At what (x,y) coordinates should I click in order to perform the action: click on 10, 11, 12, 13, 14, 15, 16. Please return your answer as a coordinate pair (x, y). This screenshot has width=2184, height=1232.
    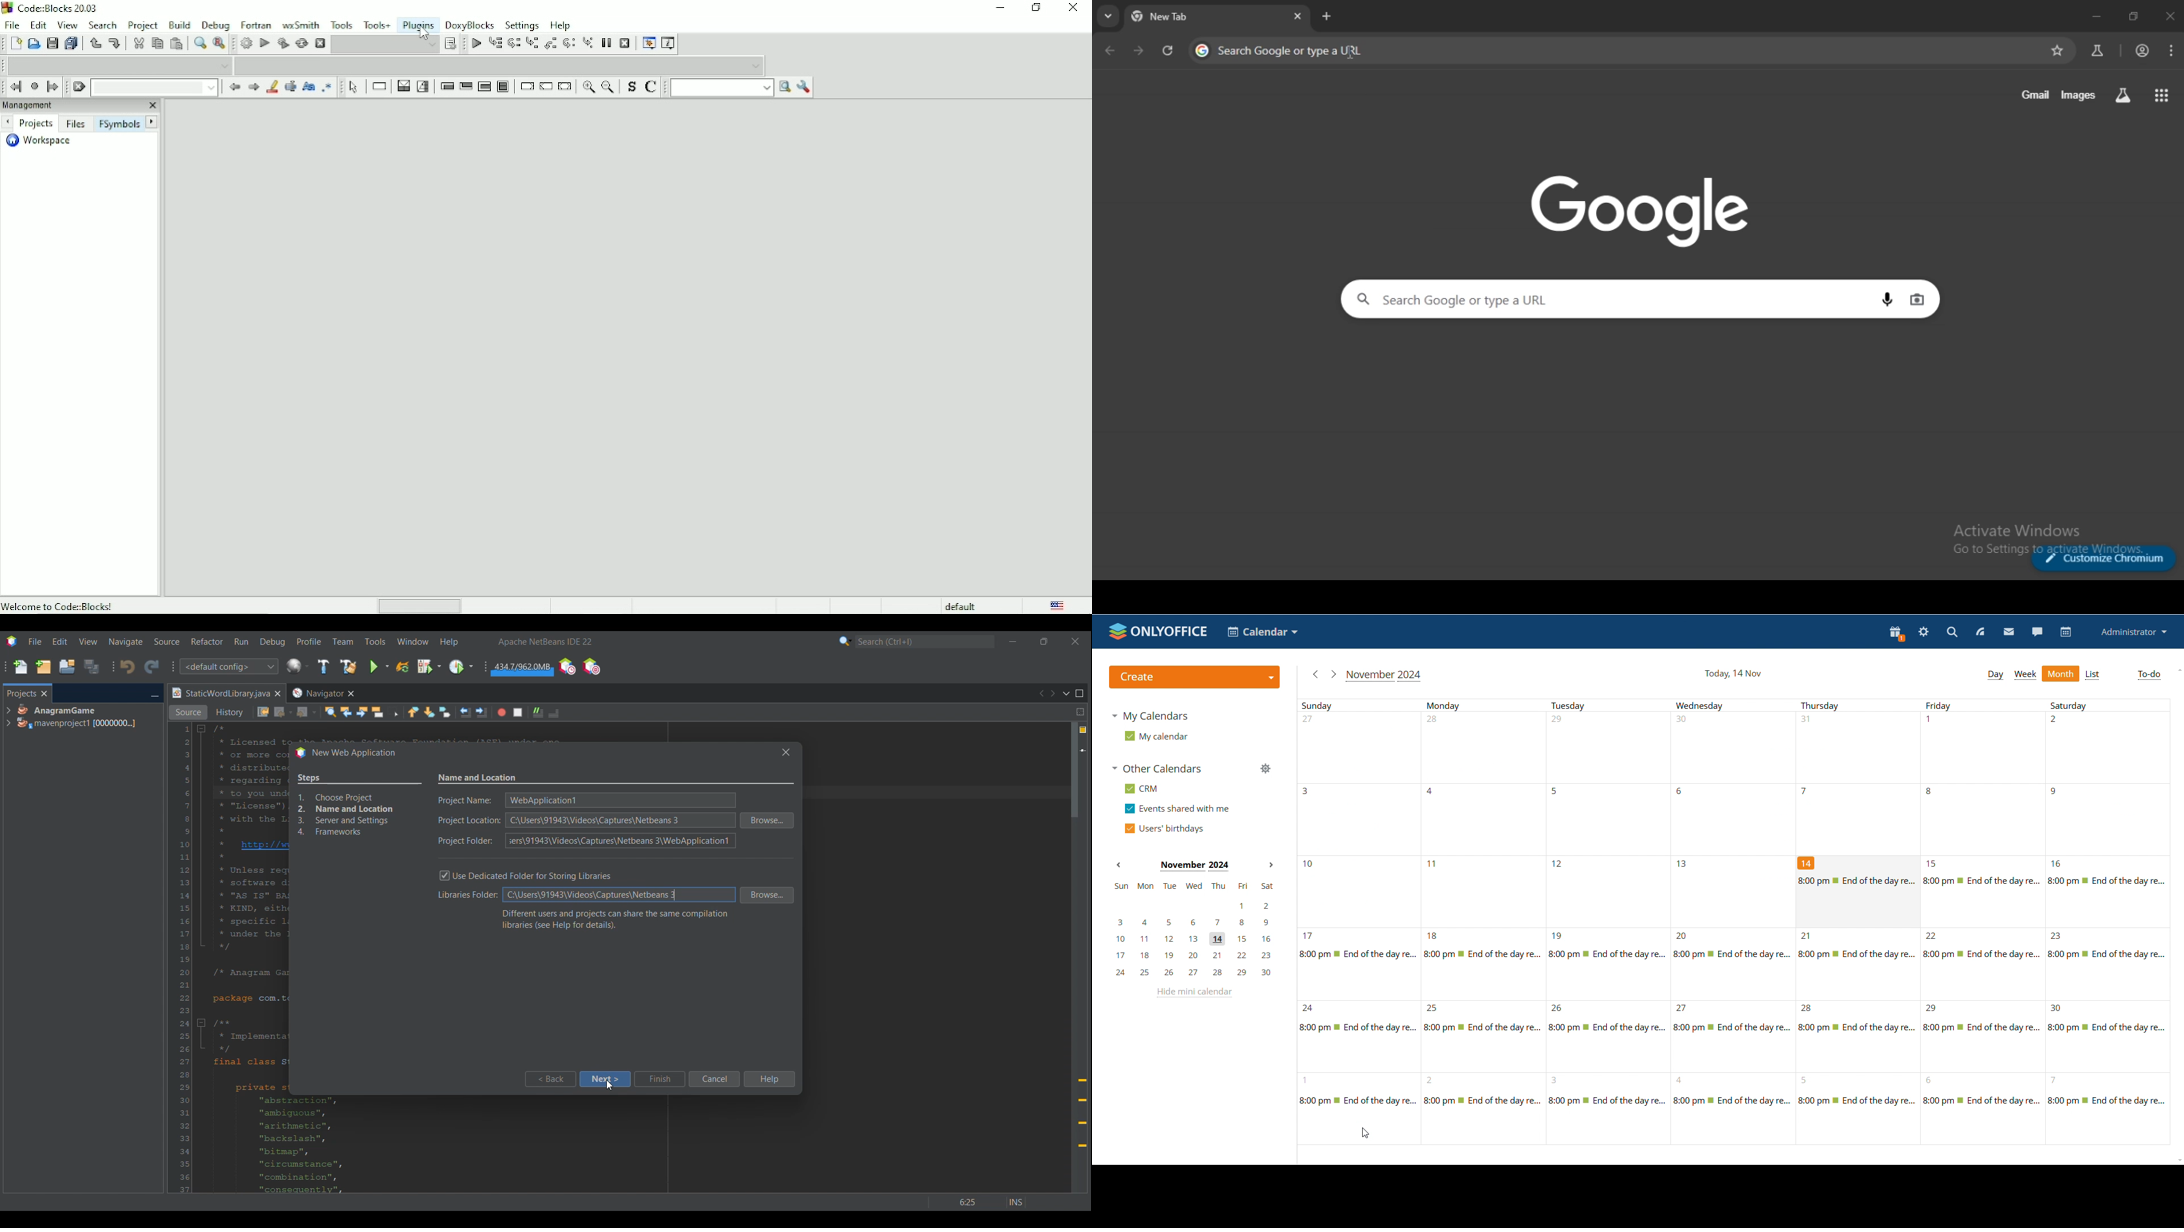
    Looking at the image, I should click on (1196, 940).